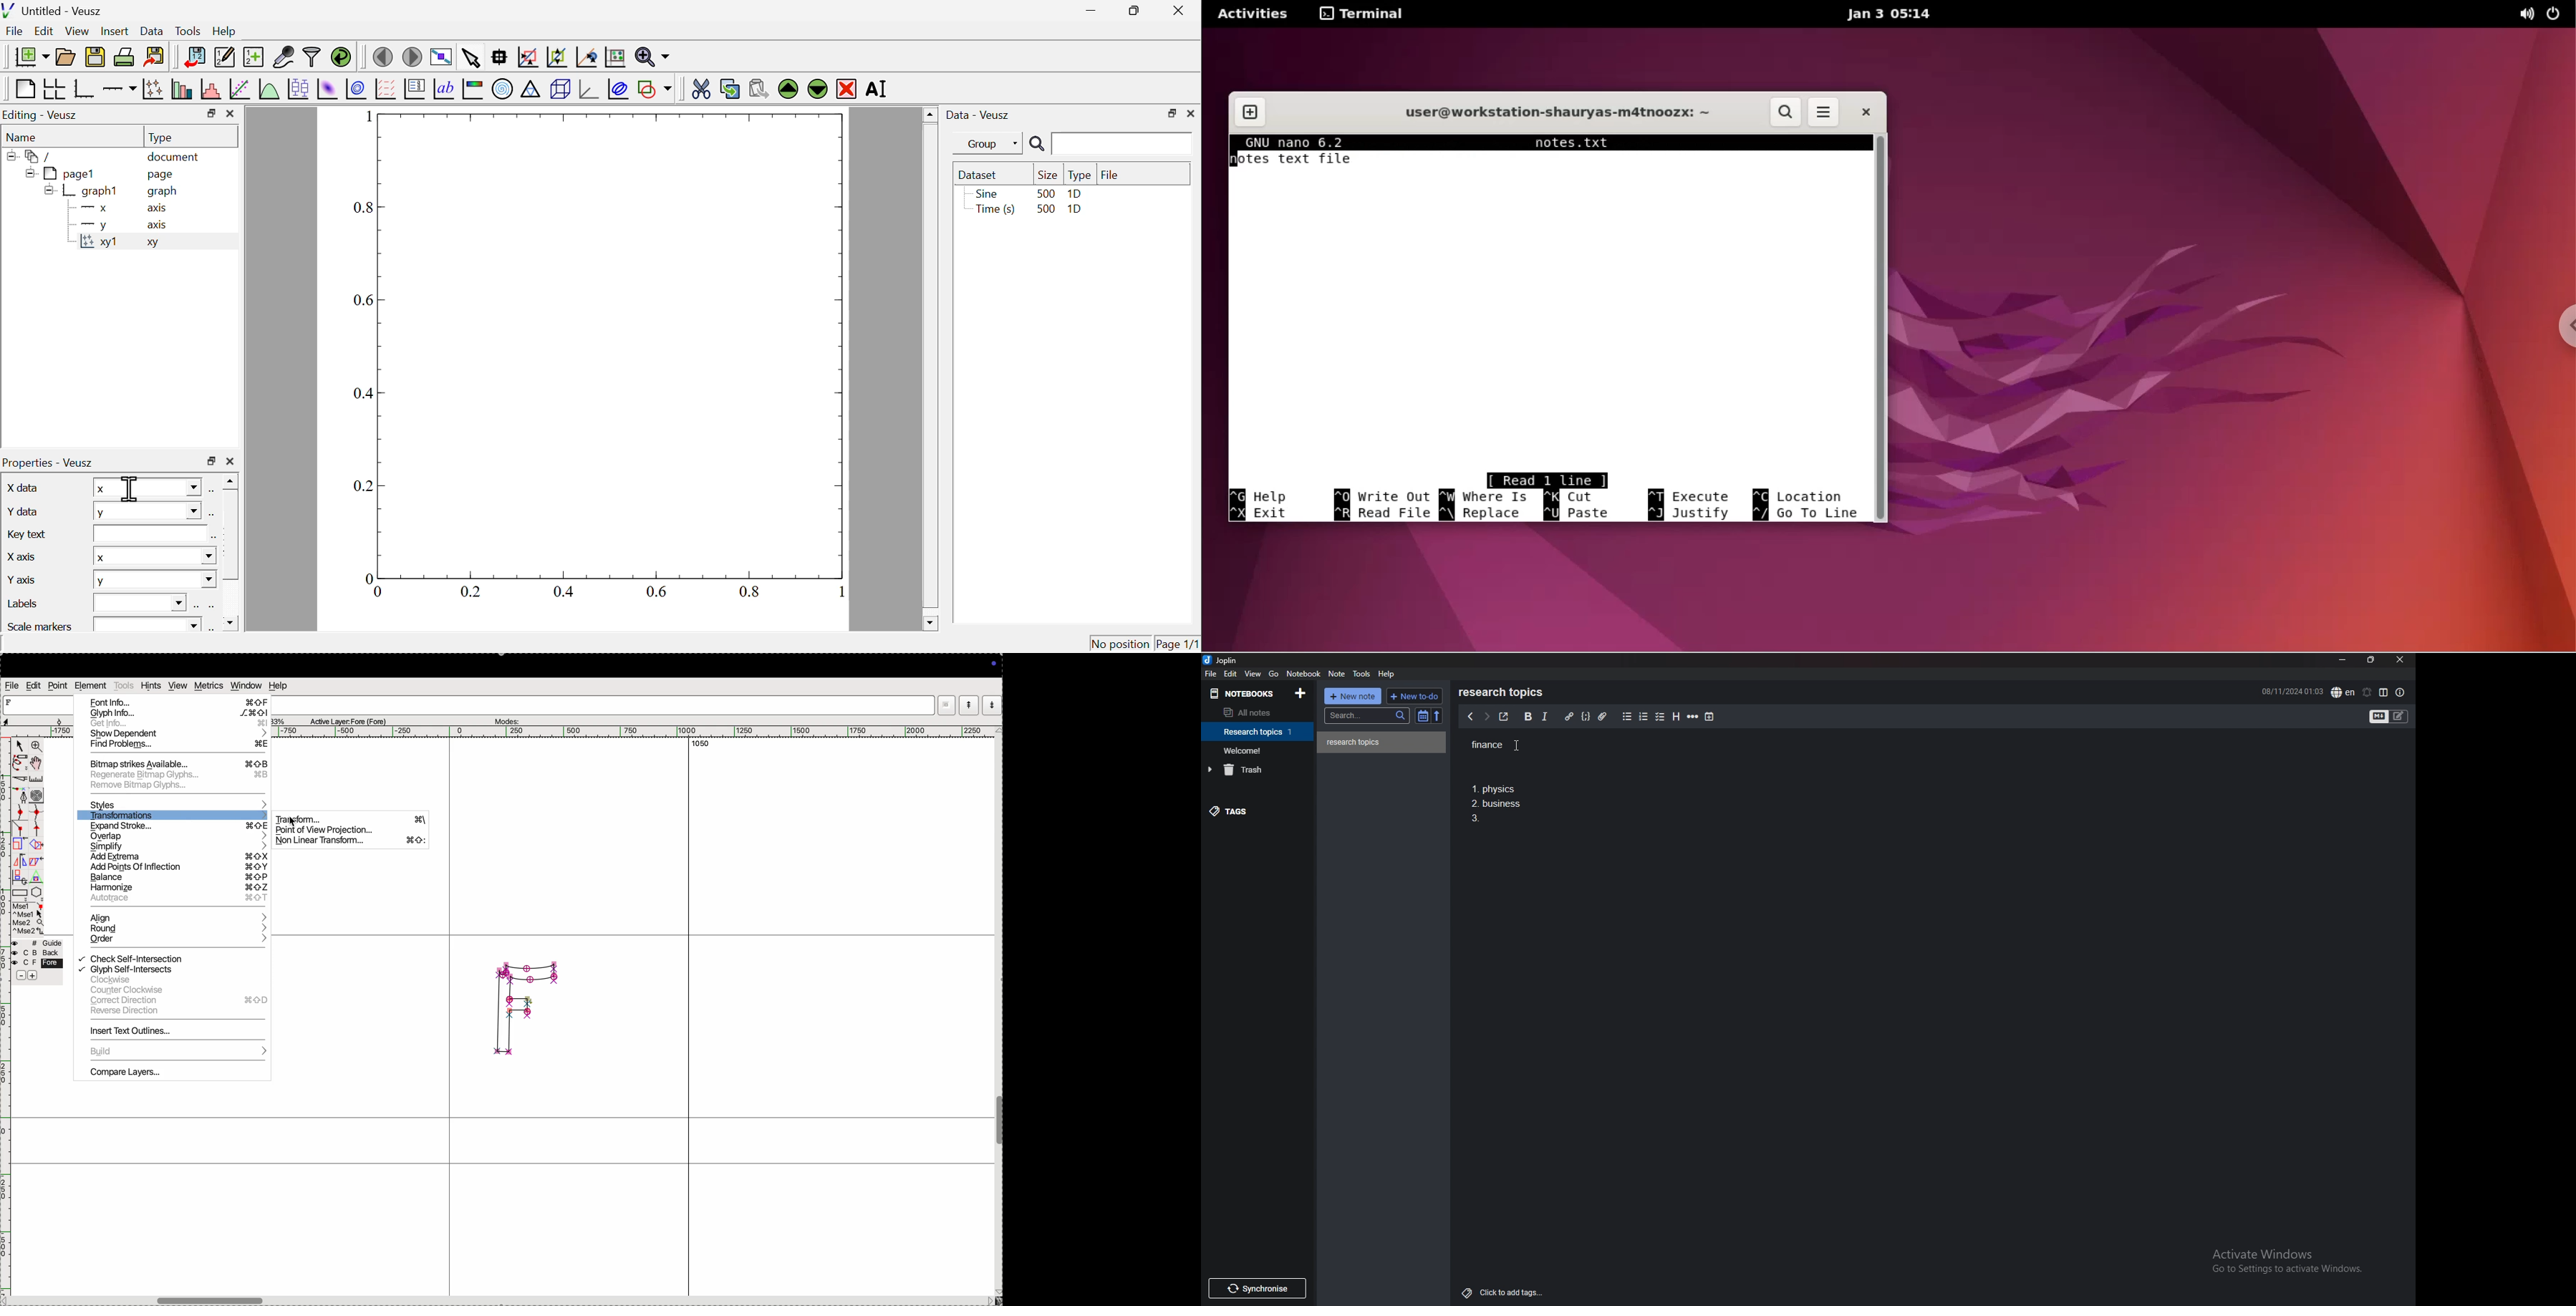 The image size is (2576, 1316). Describe the element at coordinates (363, 486) in the screenshot. I see `0.2` at that location.